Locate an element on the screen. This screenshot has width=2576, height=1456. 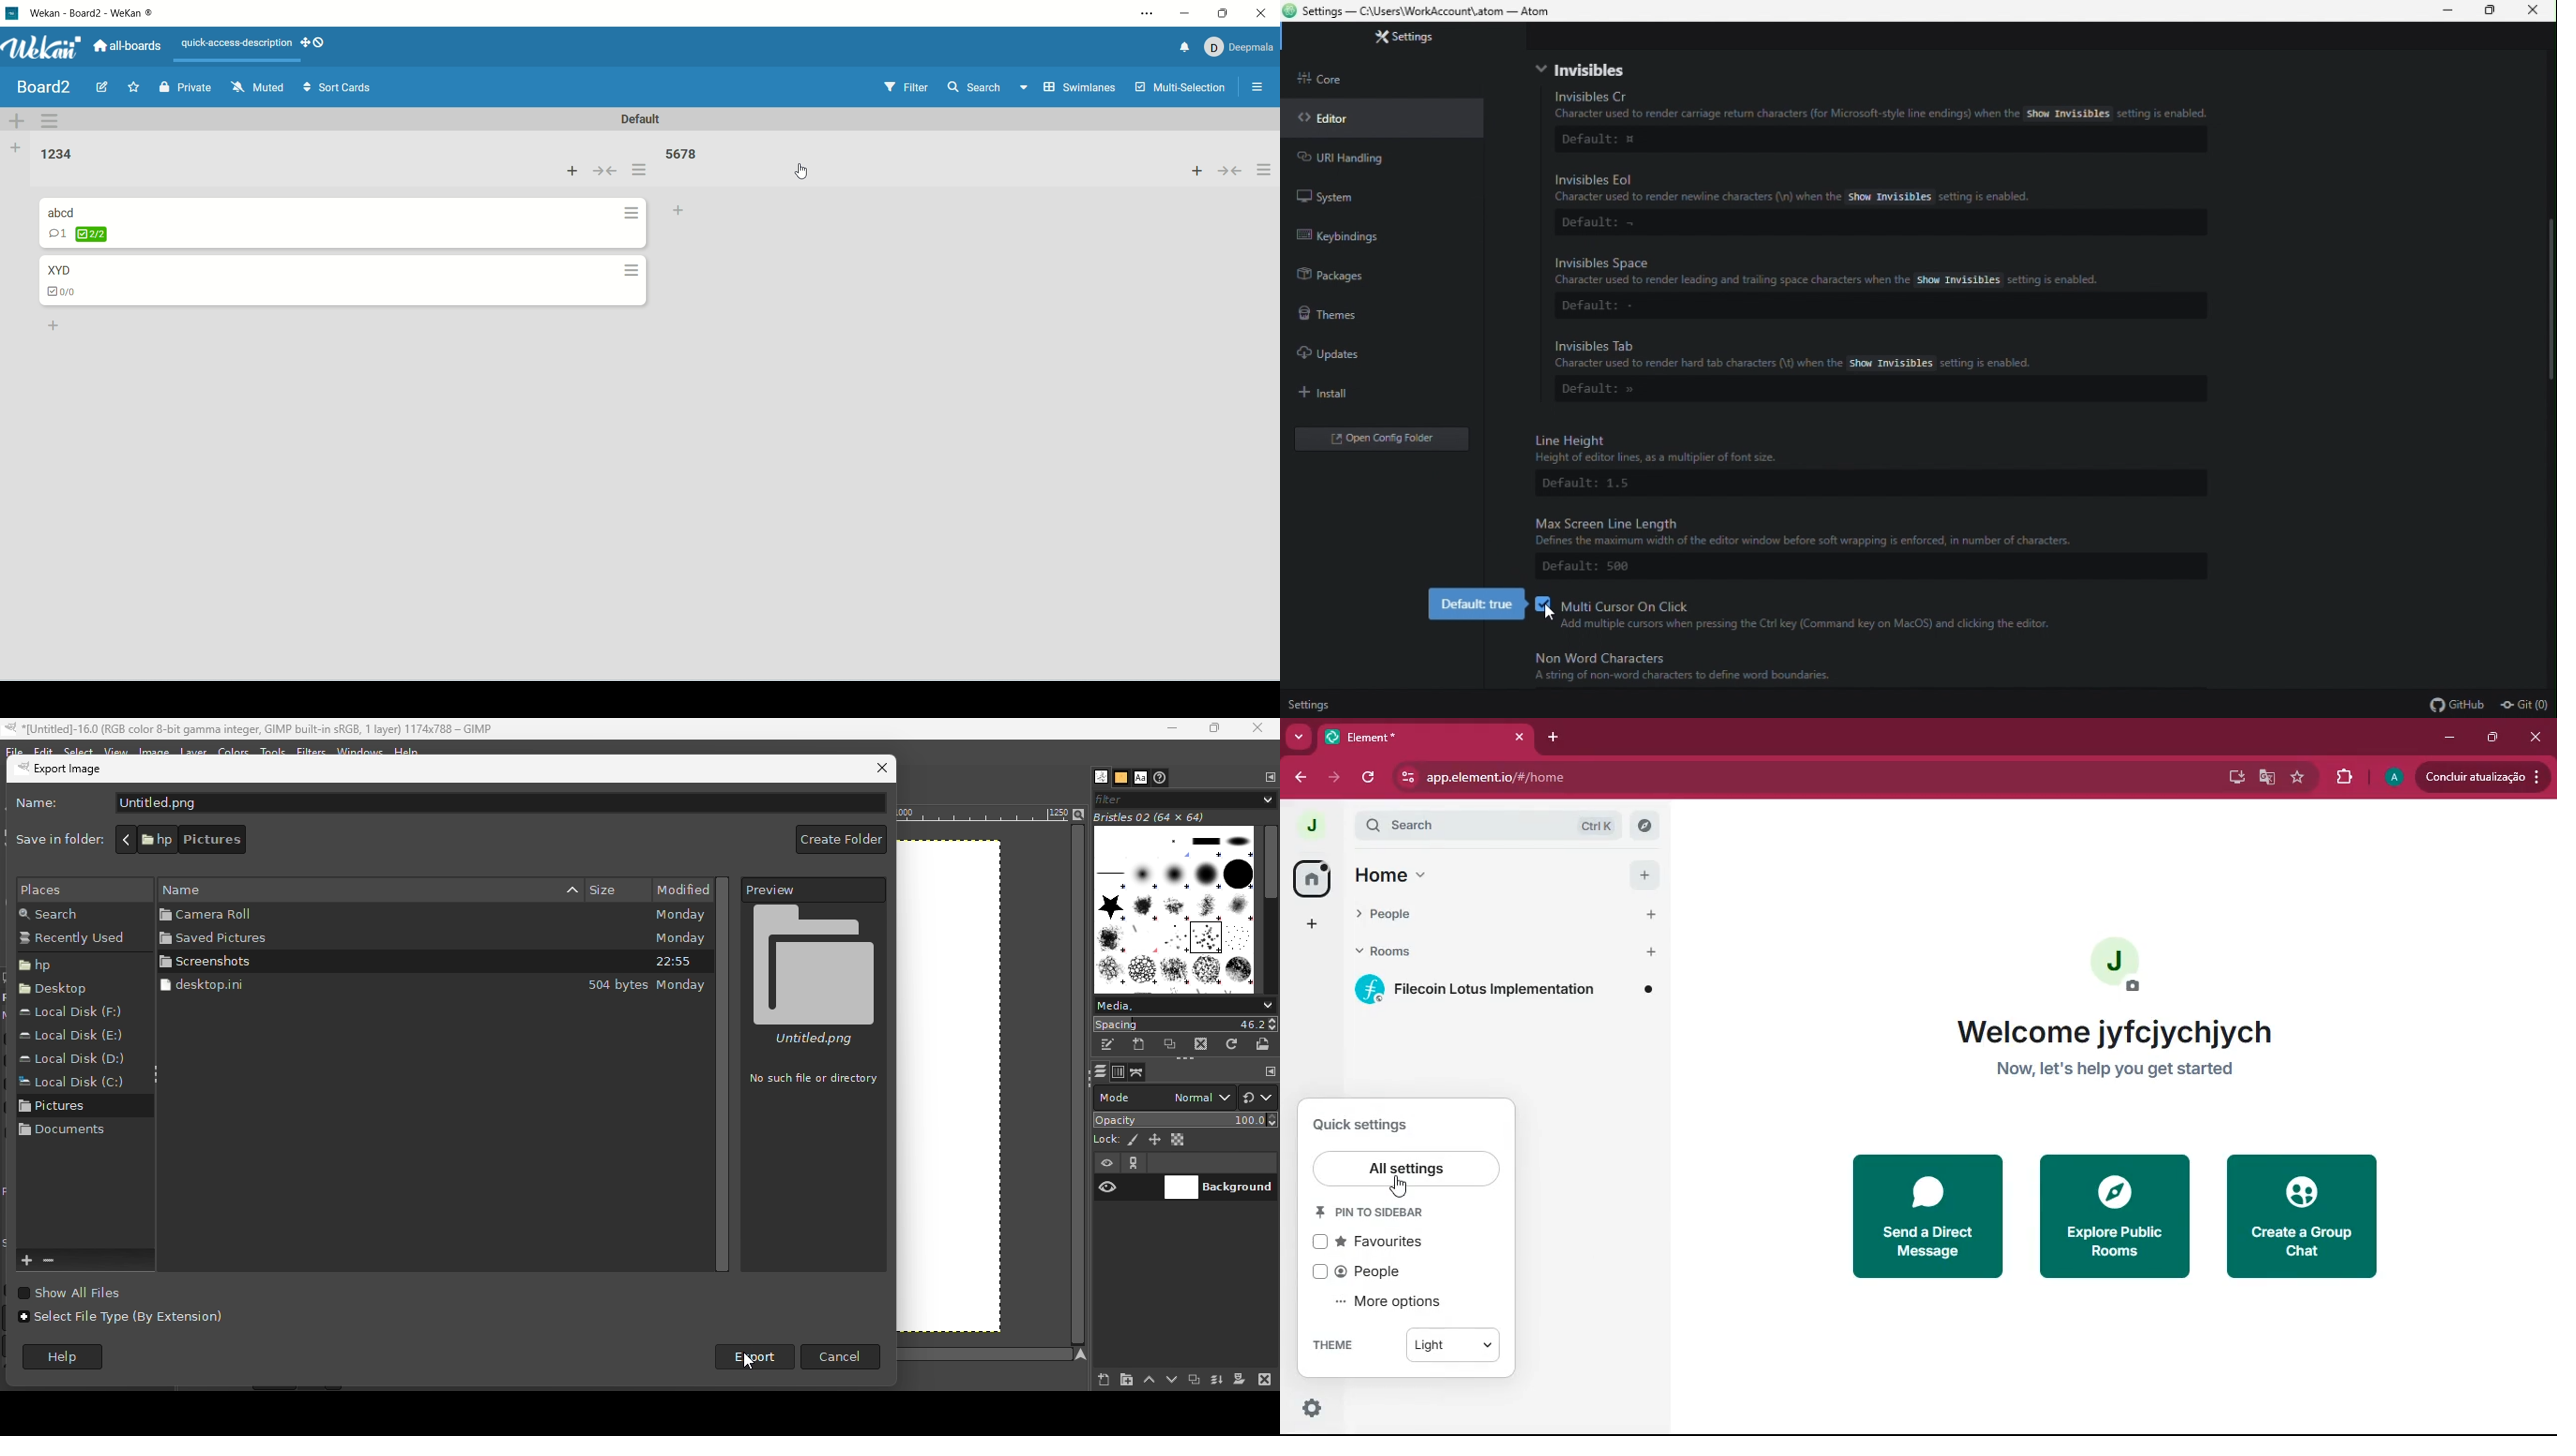
rooms is located at coordinates (1478, 953).